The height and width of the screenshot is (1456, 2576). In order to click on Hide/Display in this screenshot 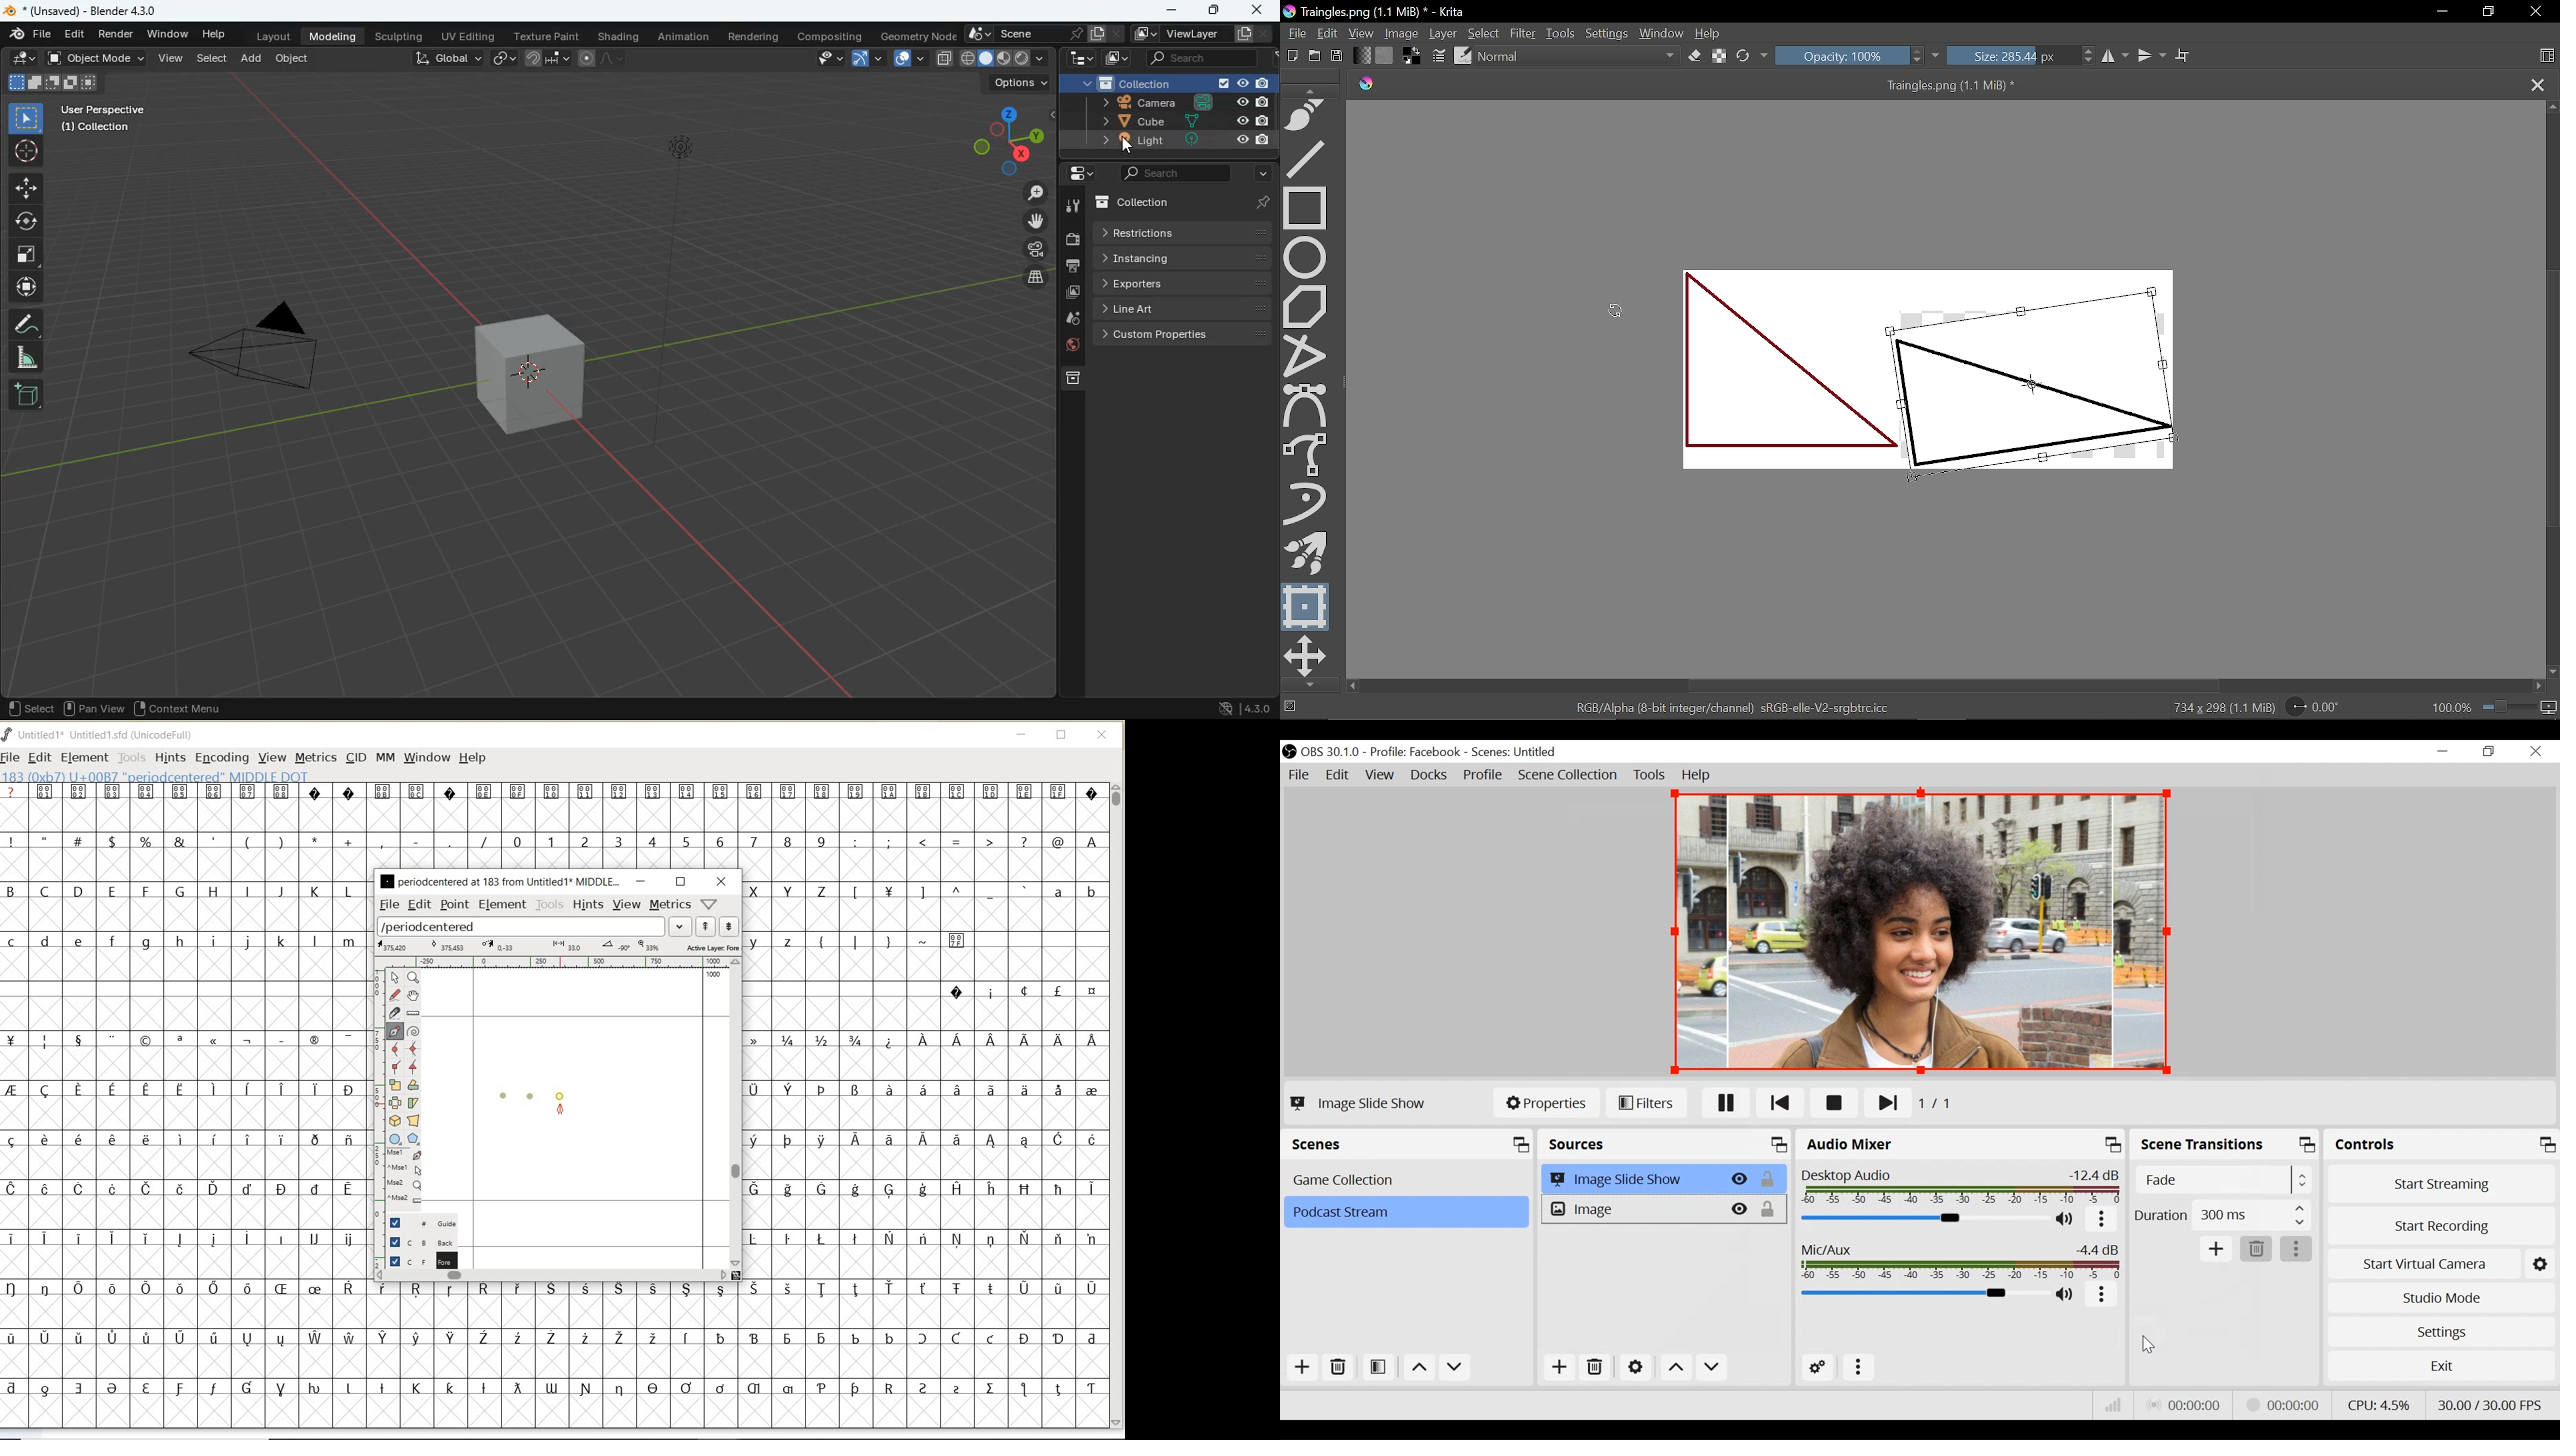, I will do `click(1739, 1179)`.